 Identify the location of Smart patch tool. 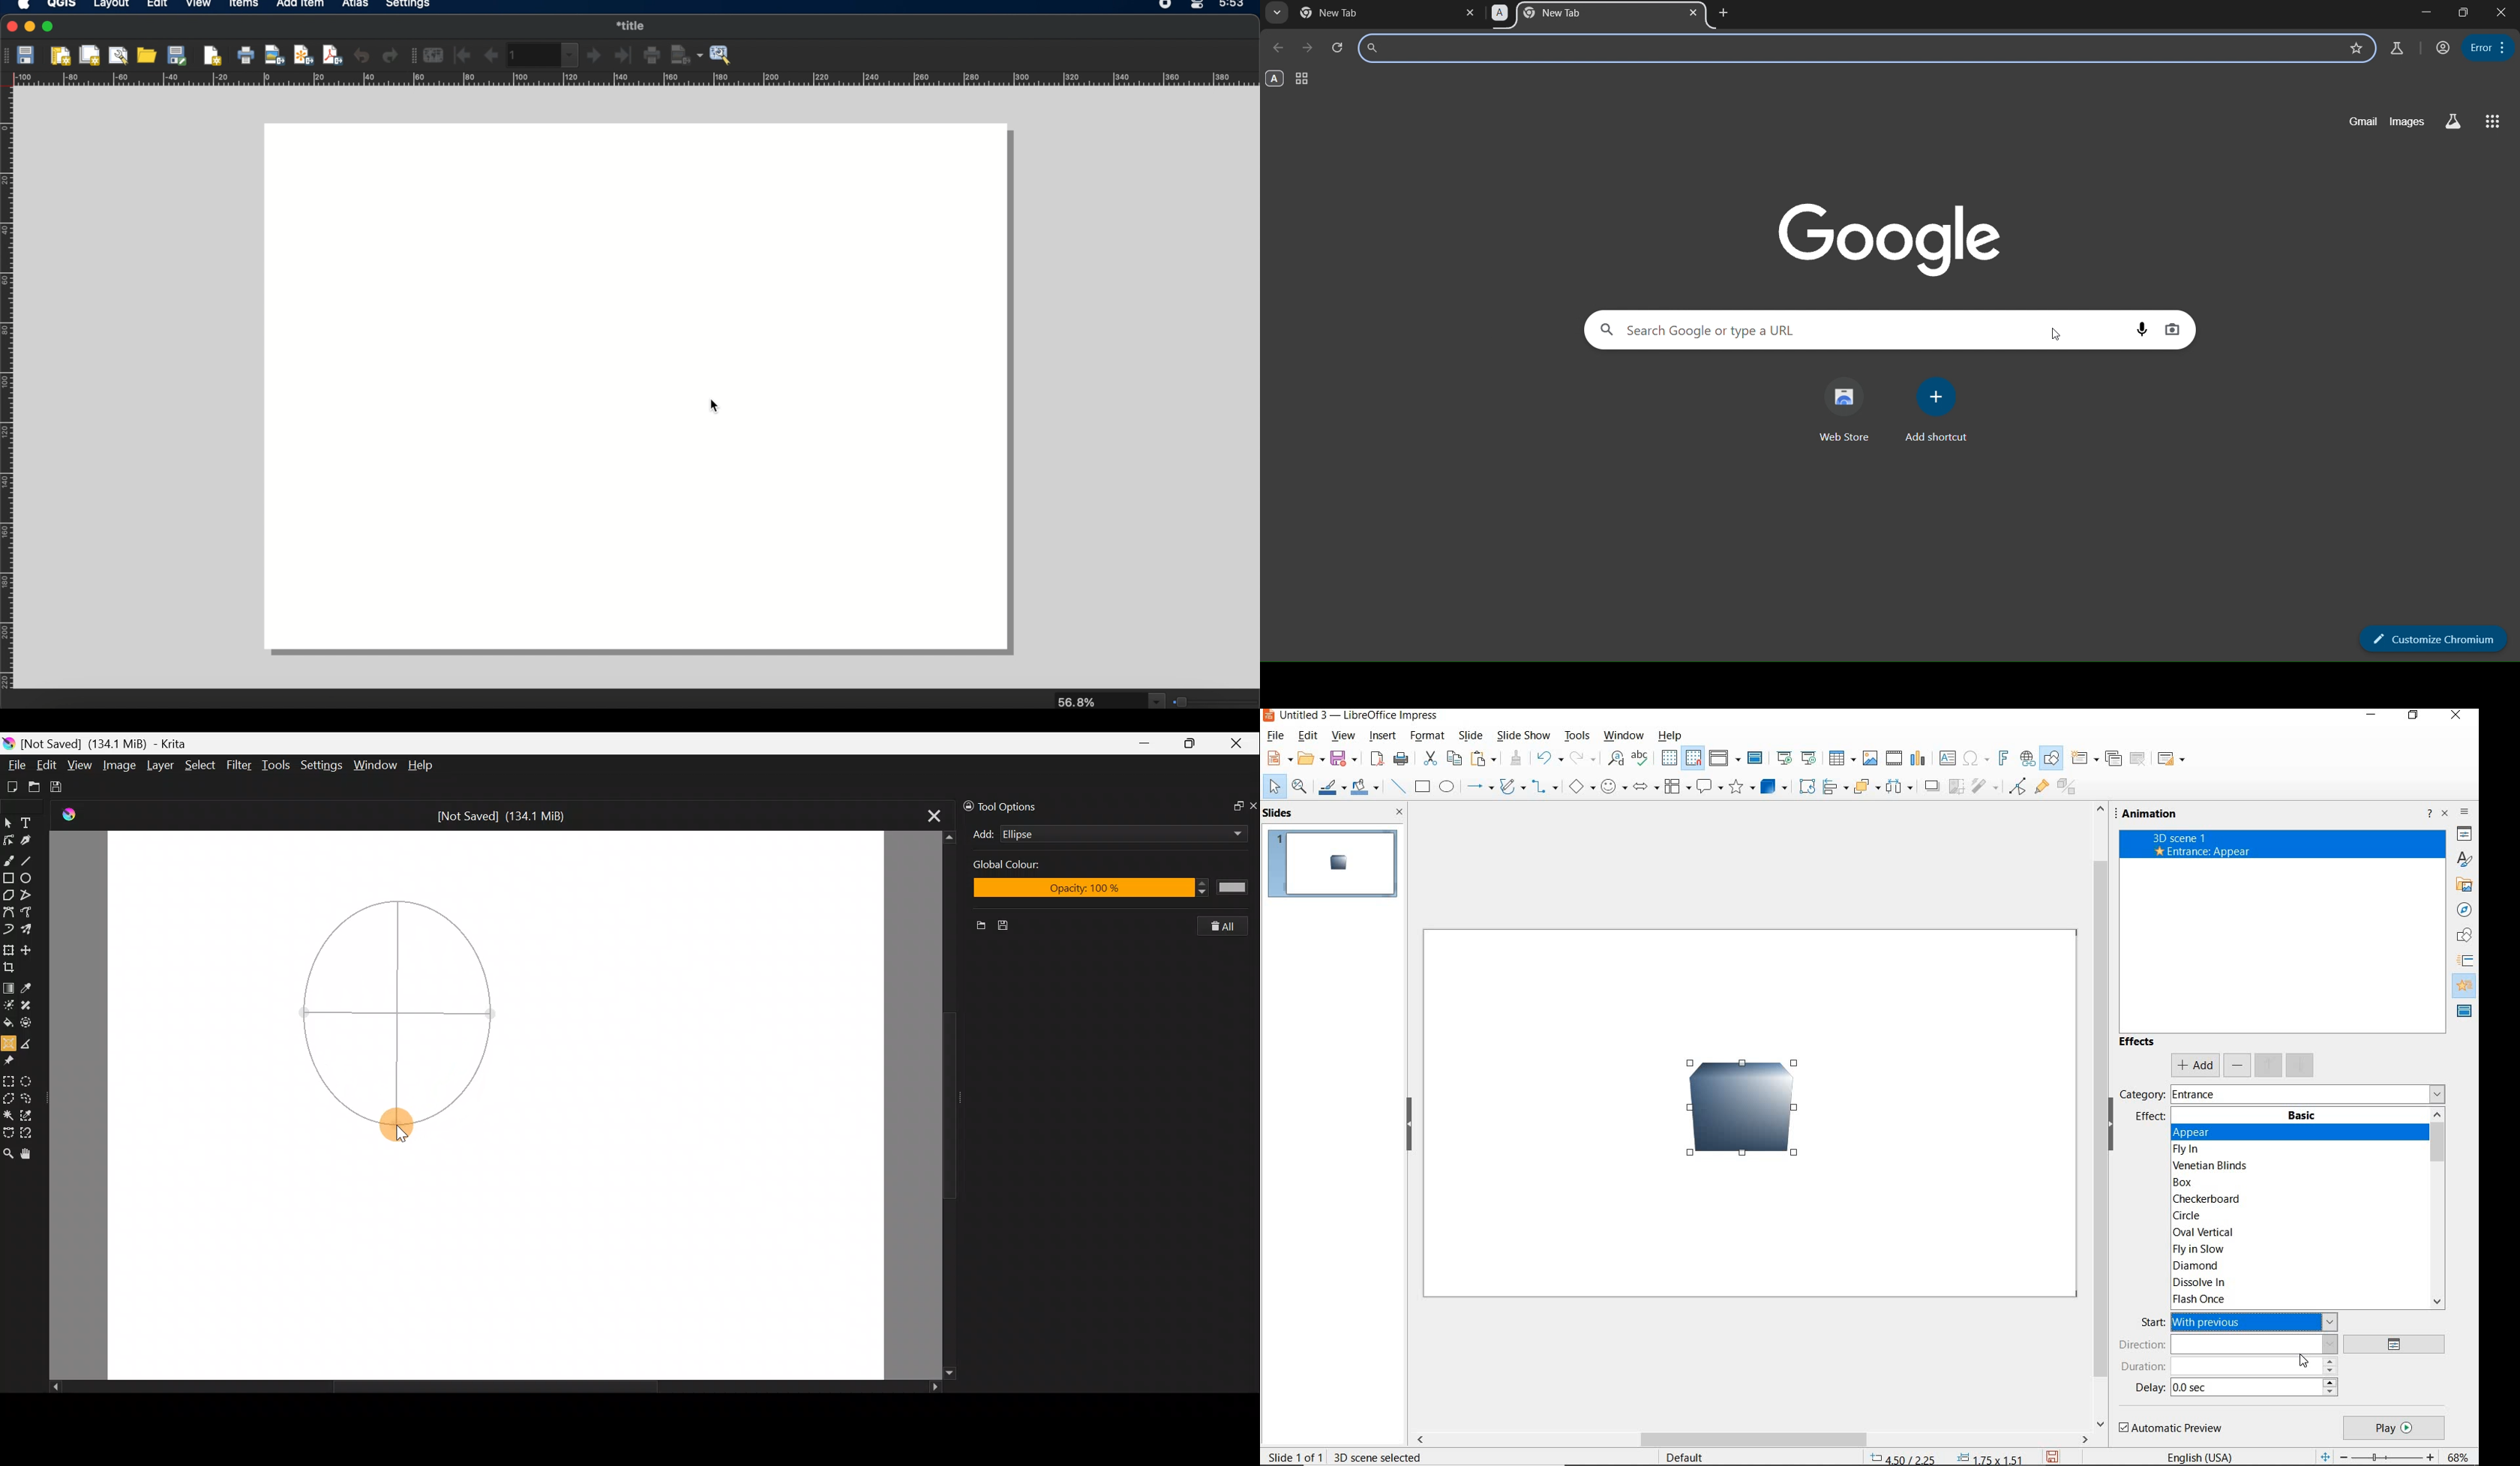
(32, 1007).